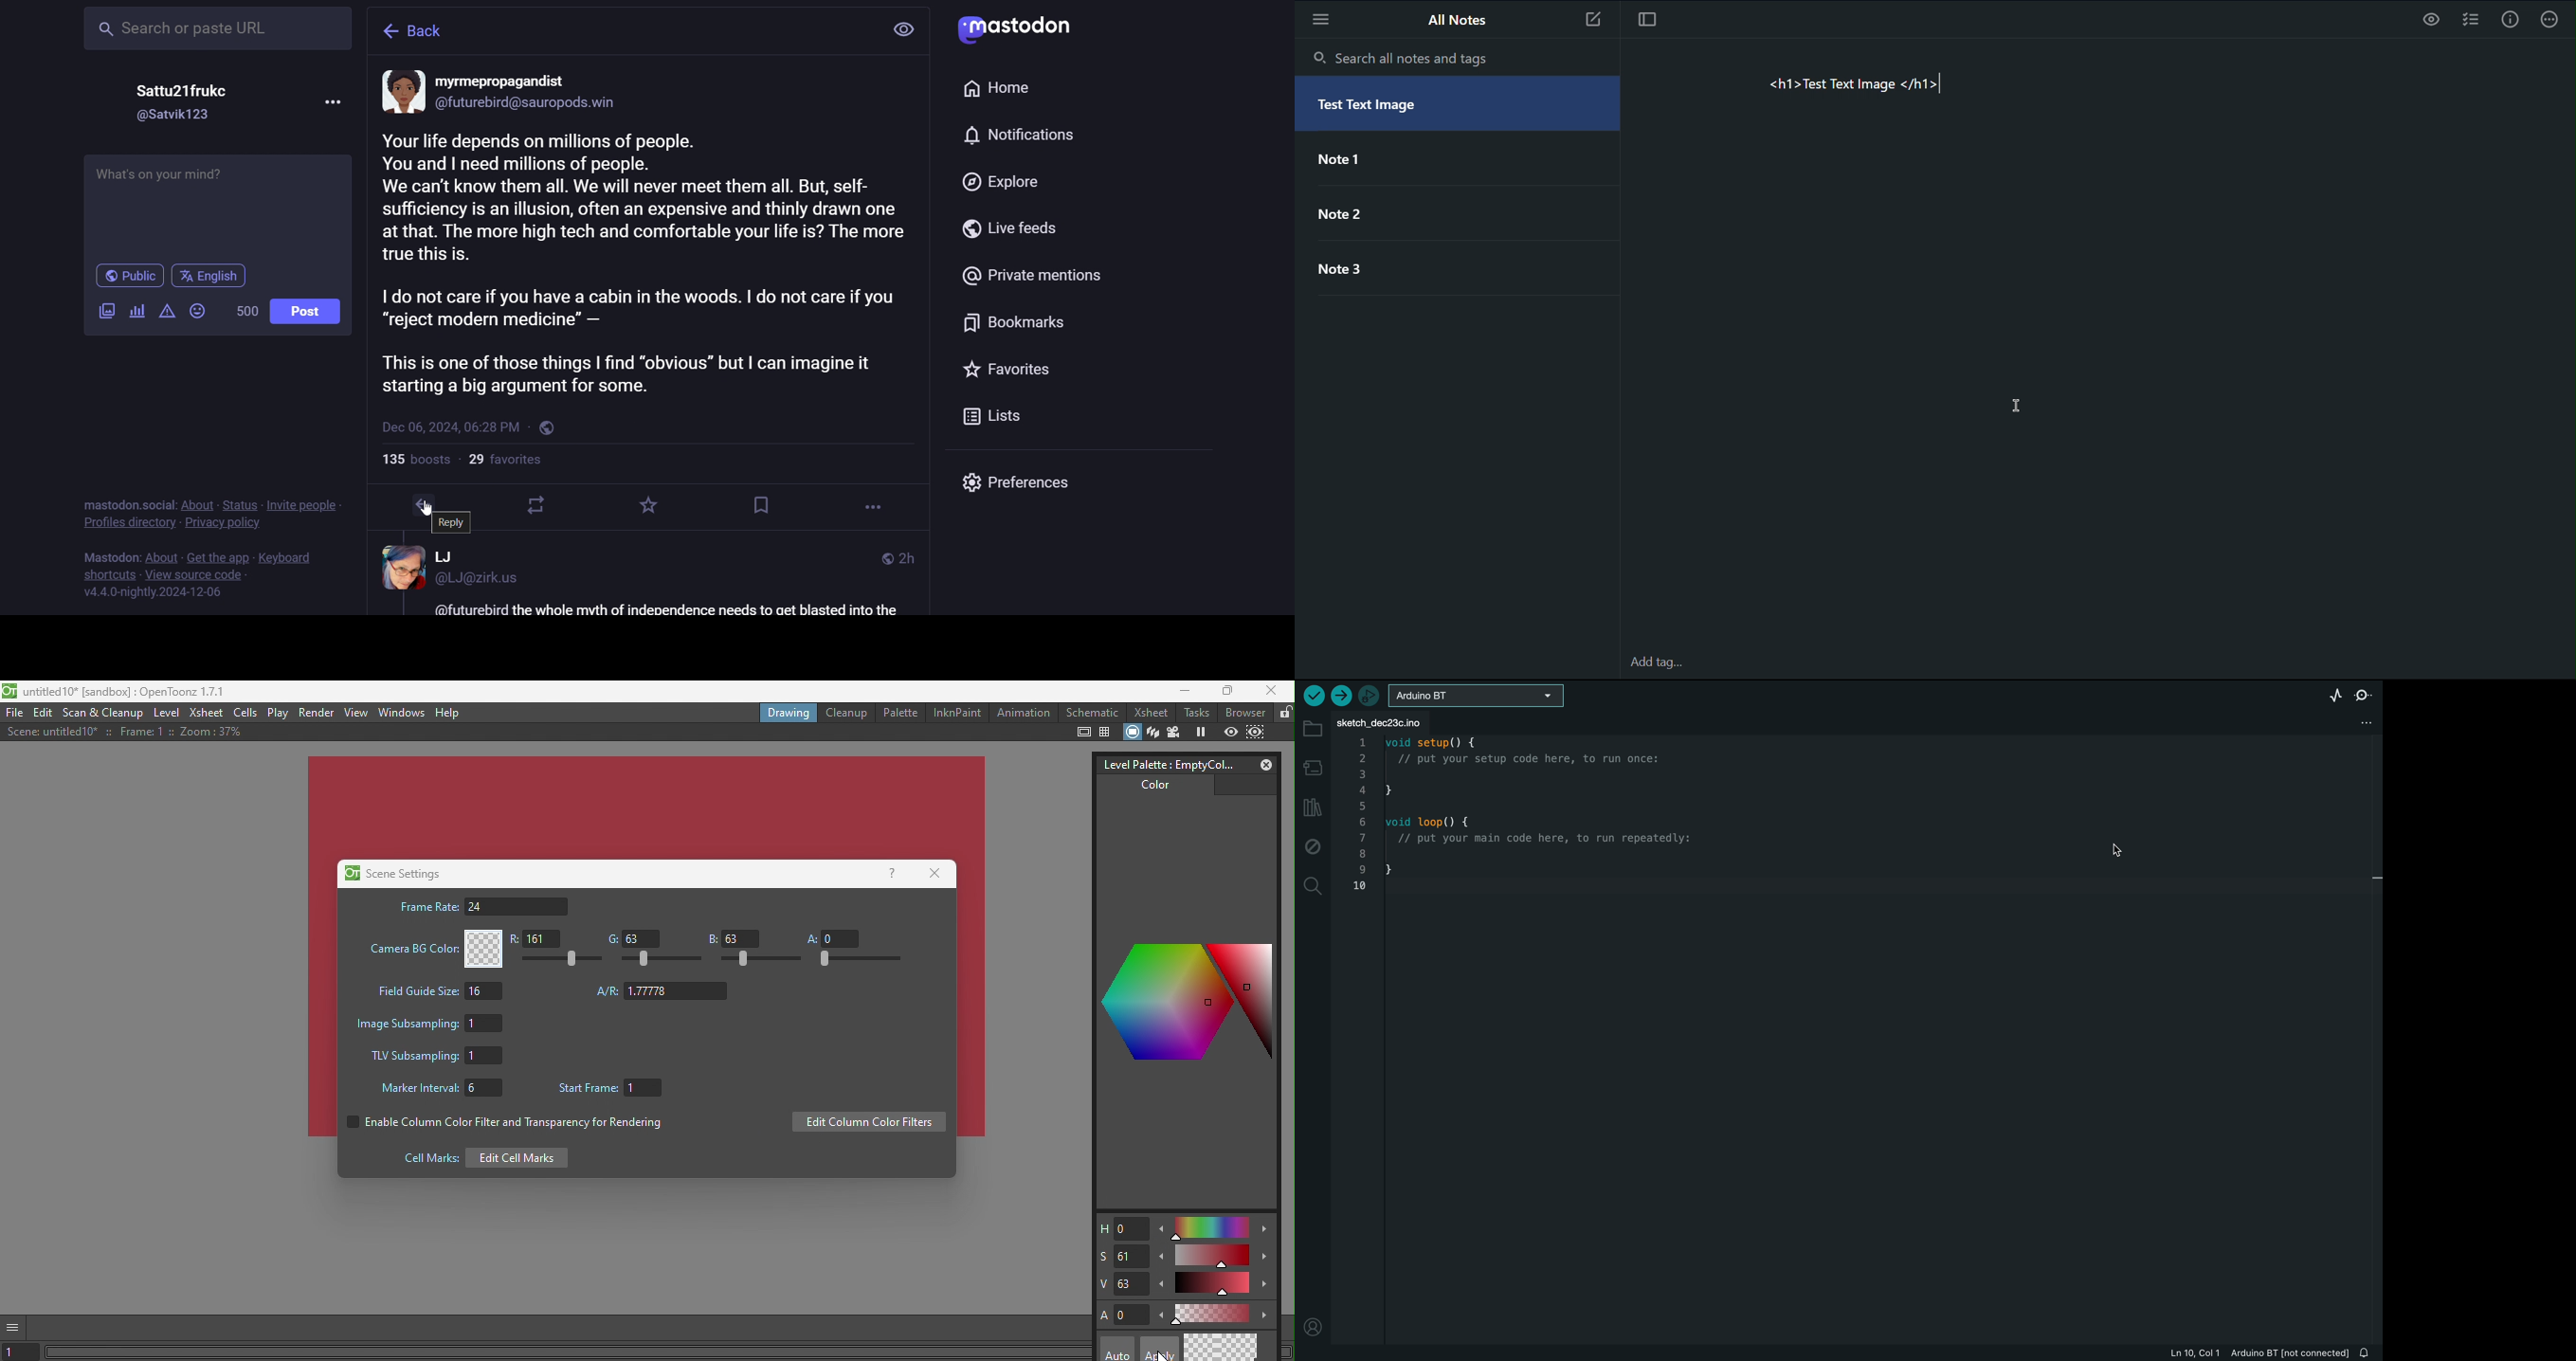  I want to click on favorite, so click(1009, 371).